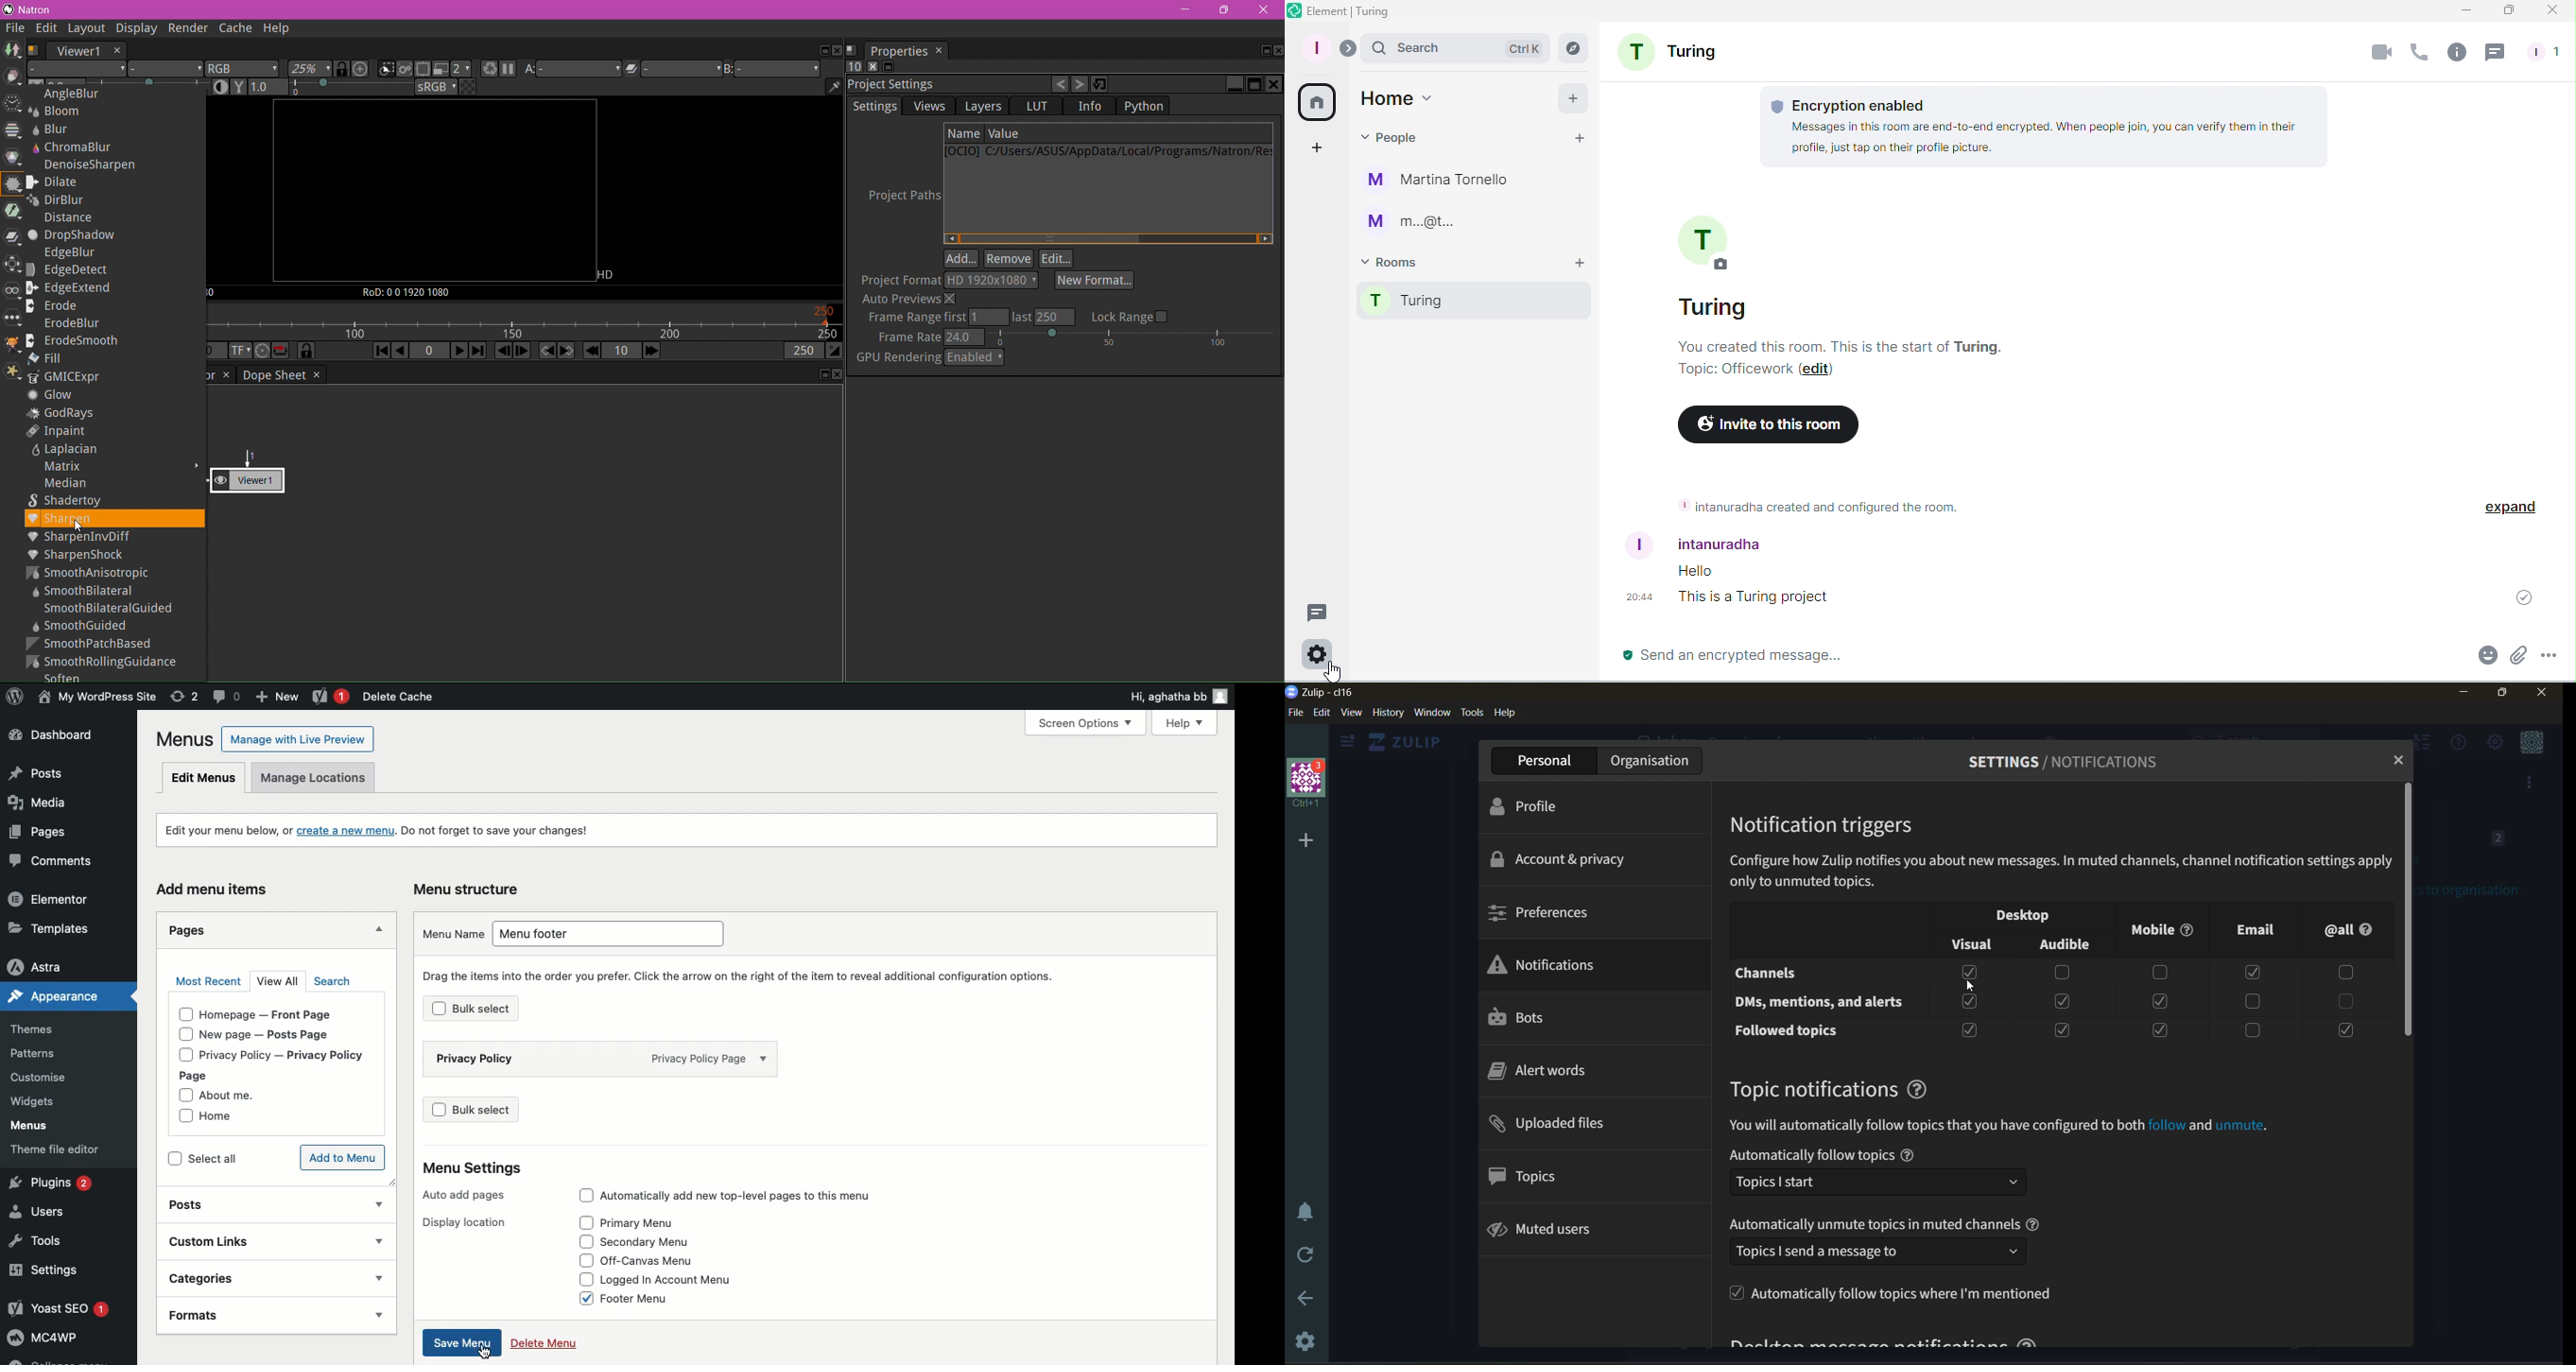 The height and width of the screenshot is (1372, 2576). Describe the element at coordinates (1794, 1031) in the screenshot. I see `followed topics` at that location.